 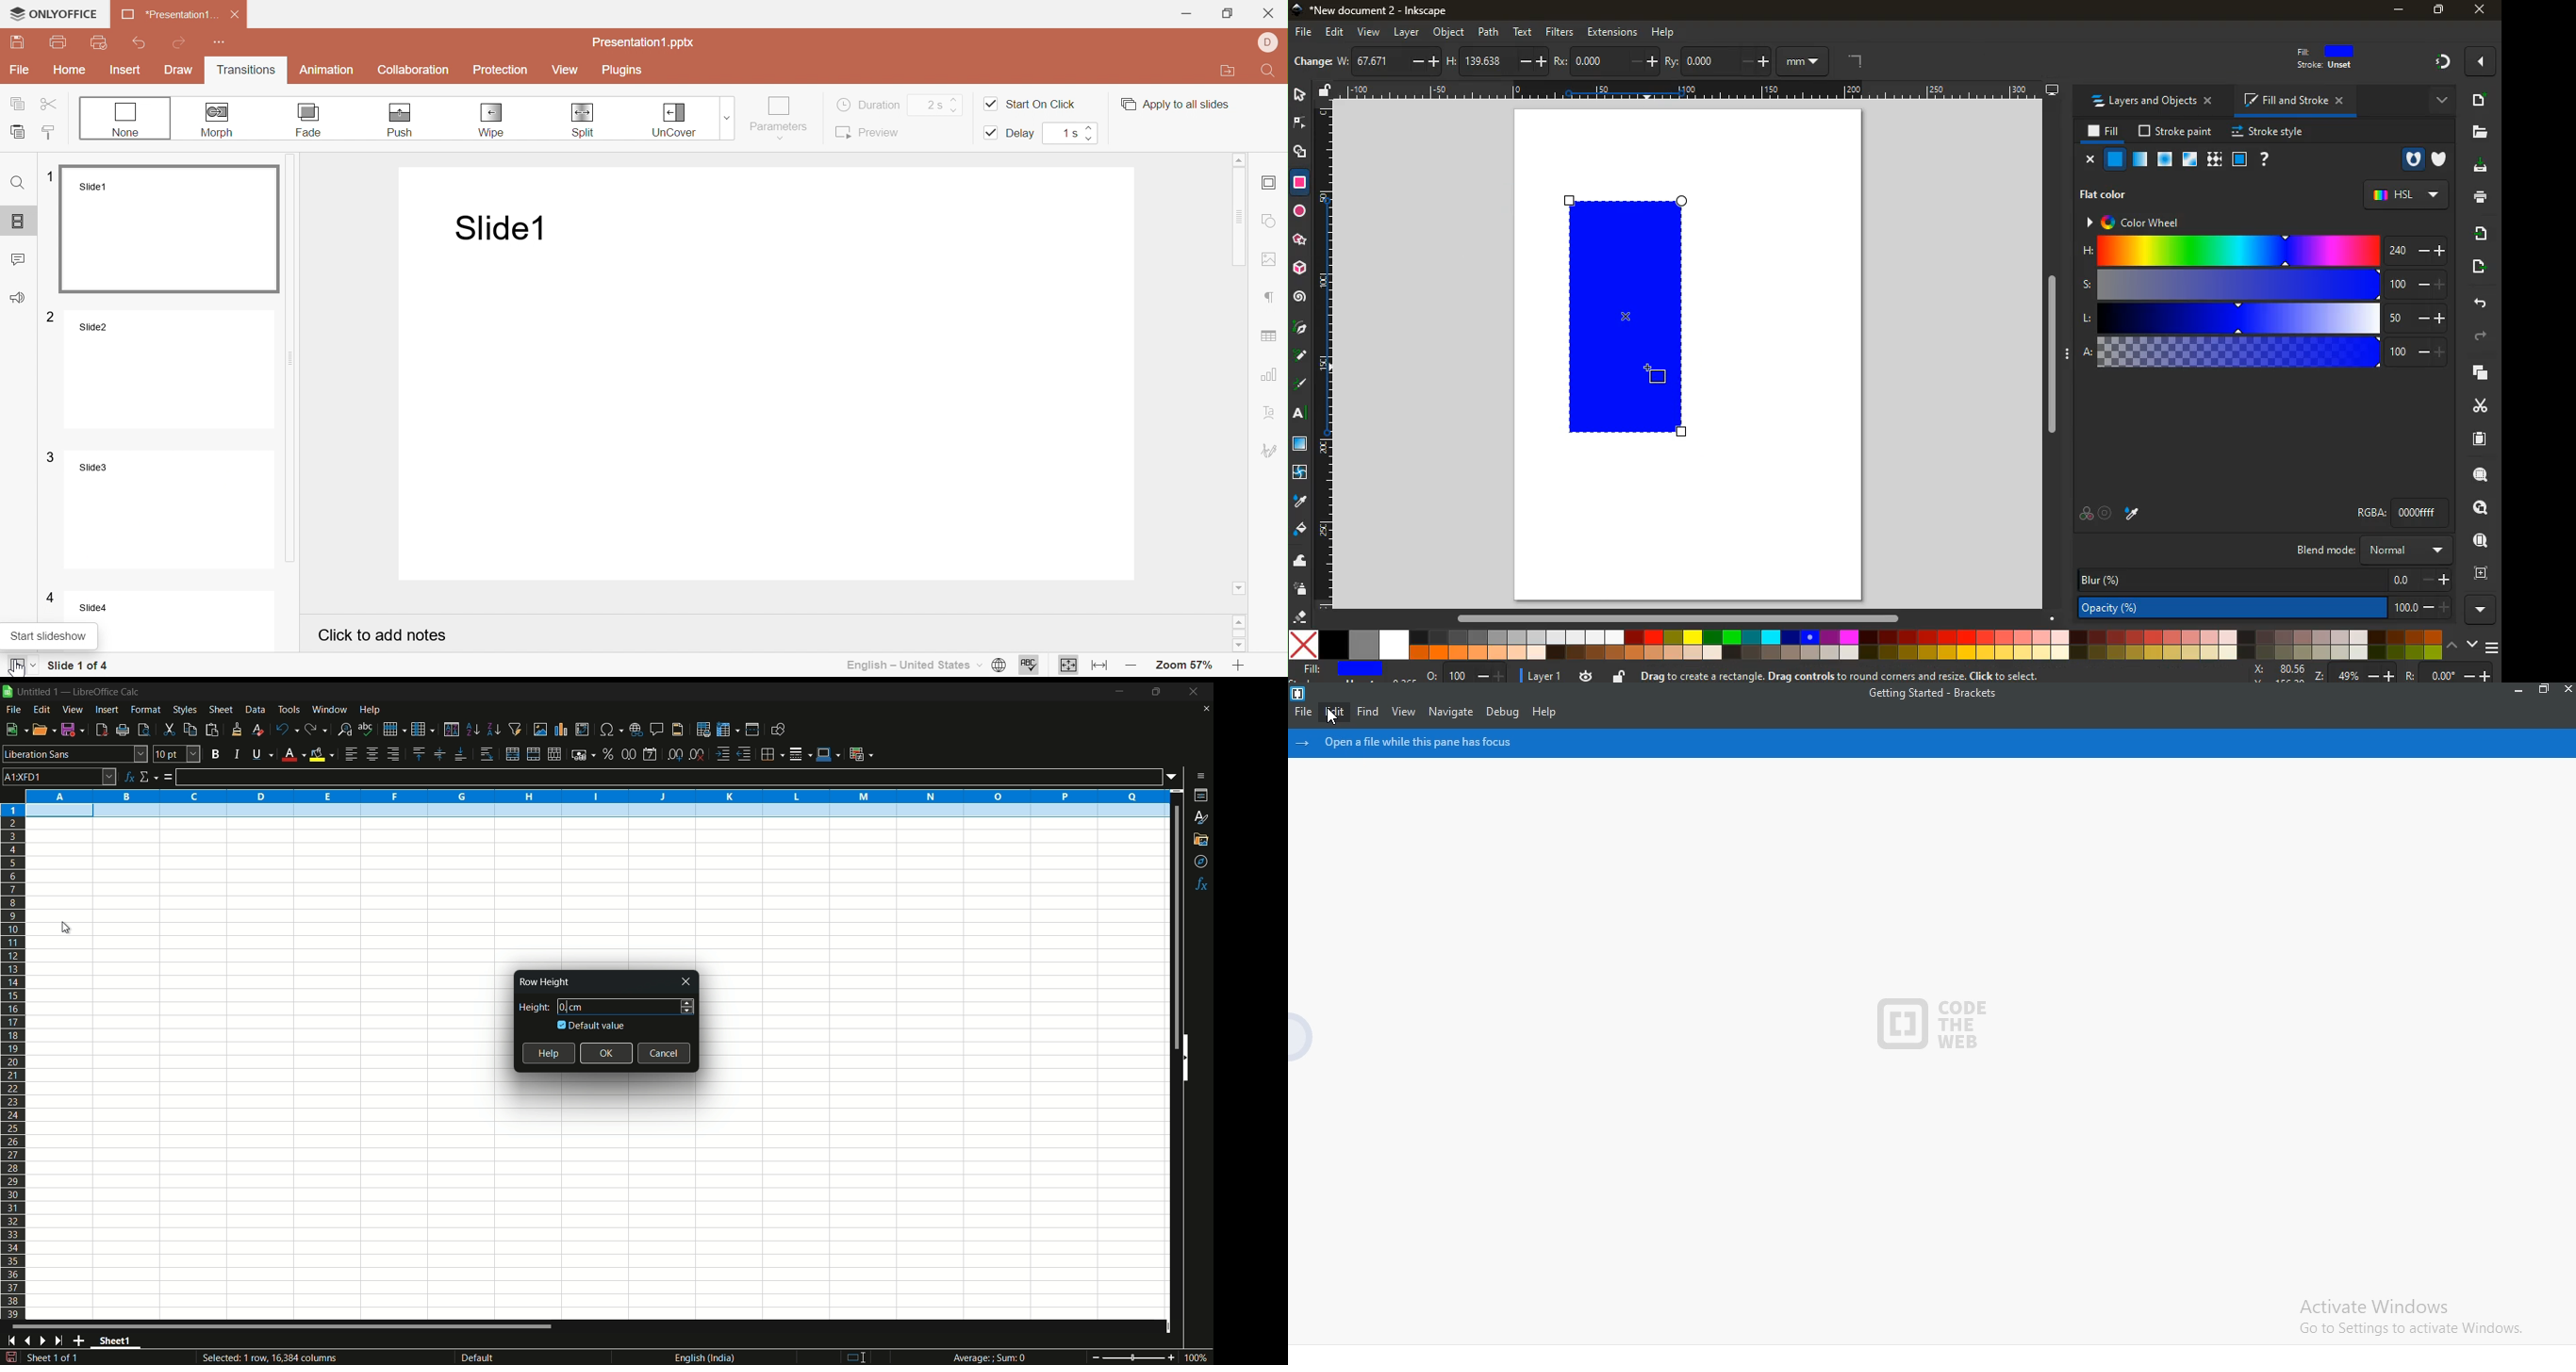 I want to click on fill, so click(x=2104, y=134).